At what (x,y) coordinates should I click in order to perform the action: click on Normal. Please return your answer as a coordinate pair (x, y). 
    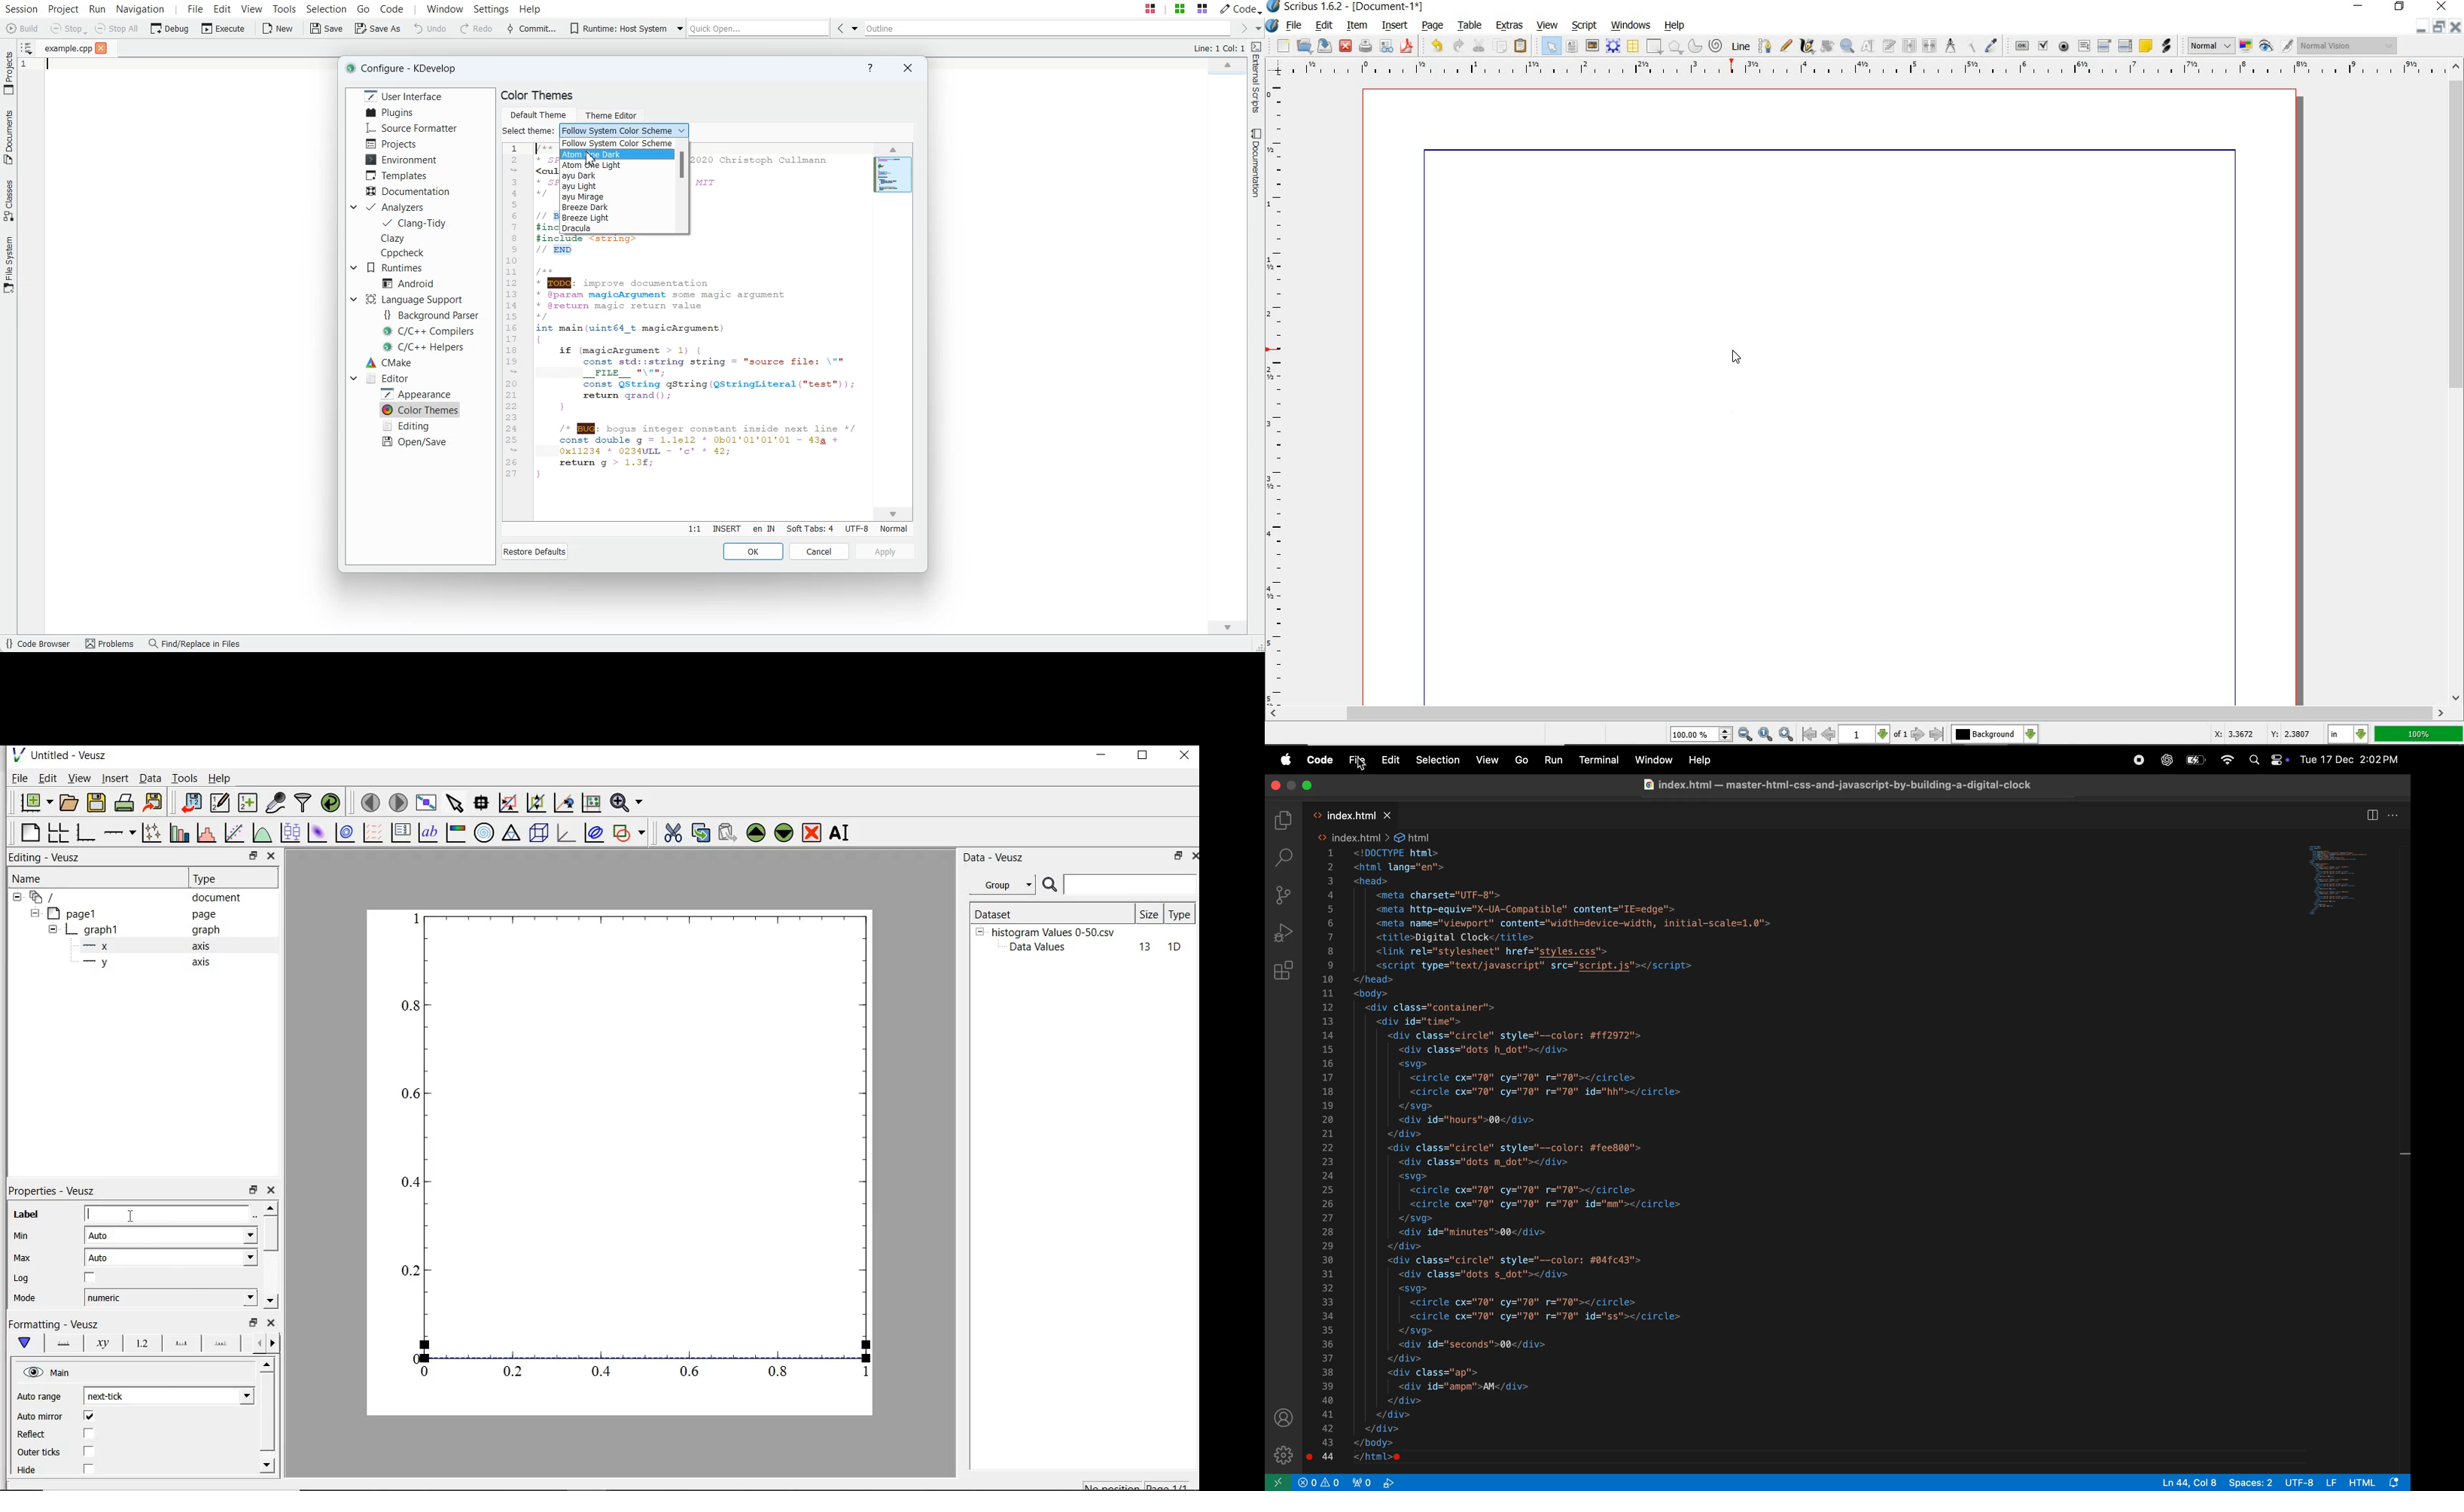
    Looking at the image, I should click on (2210, 46).